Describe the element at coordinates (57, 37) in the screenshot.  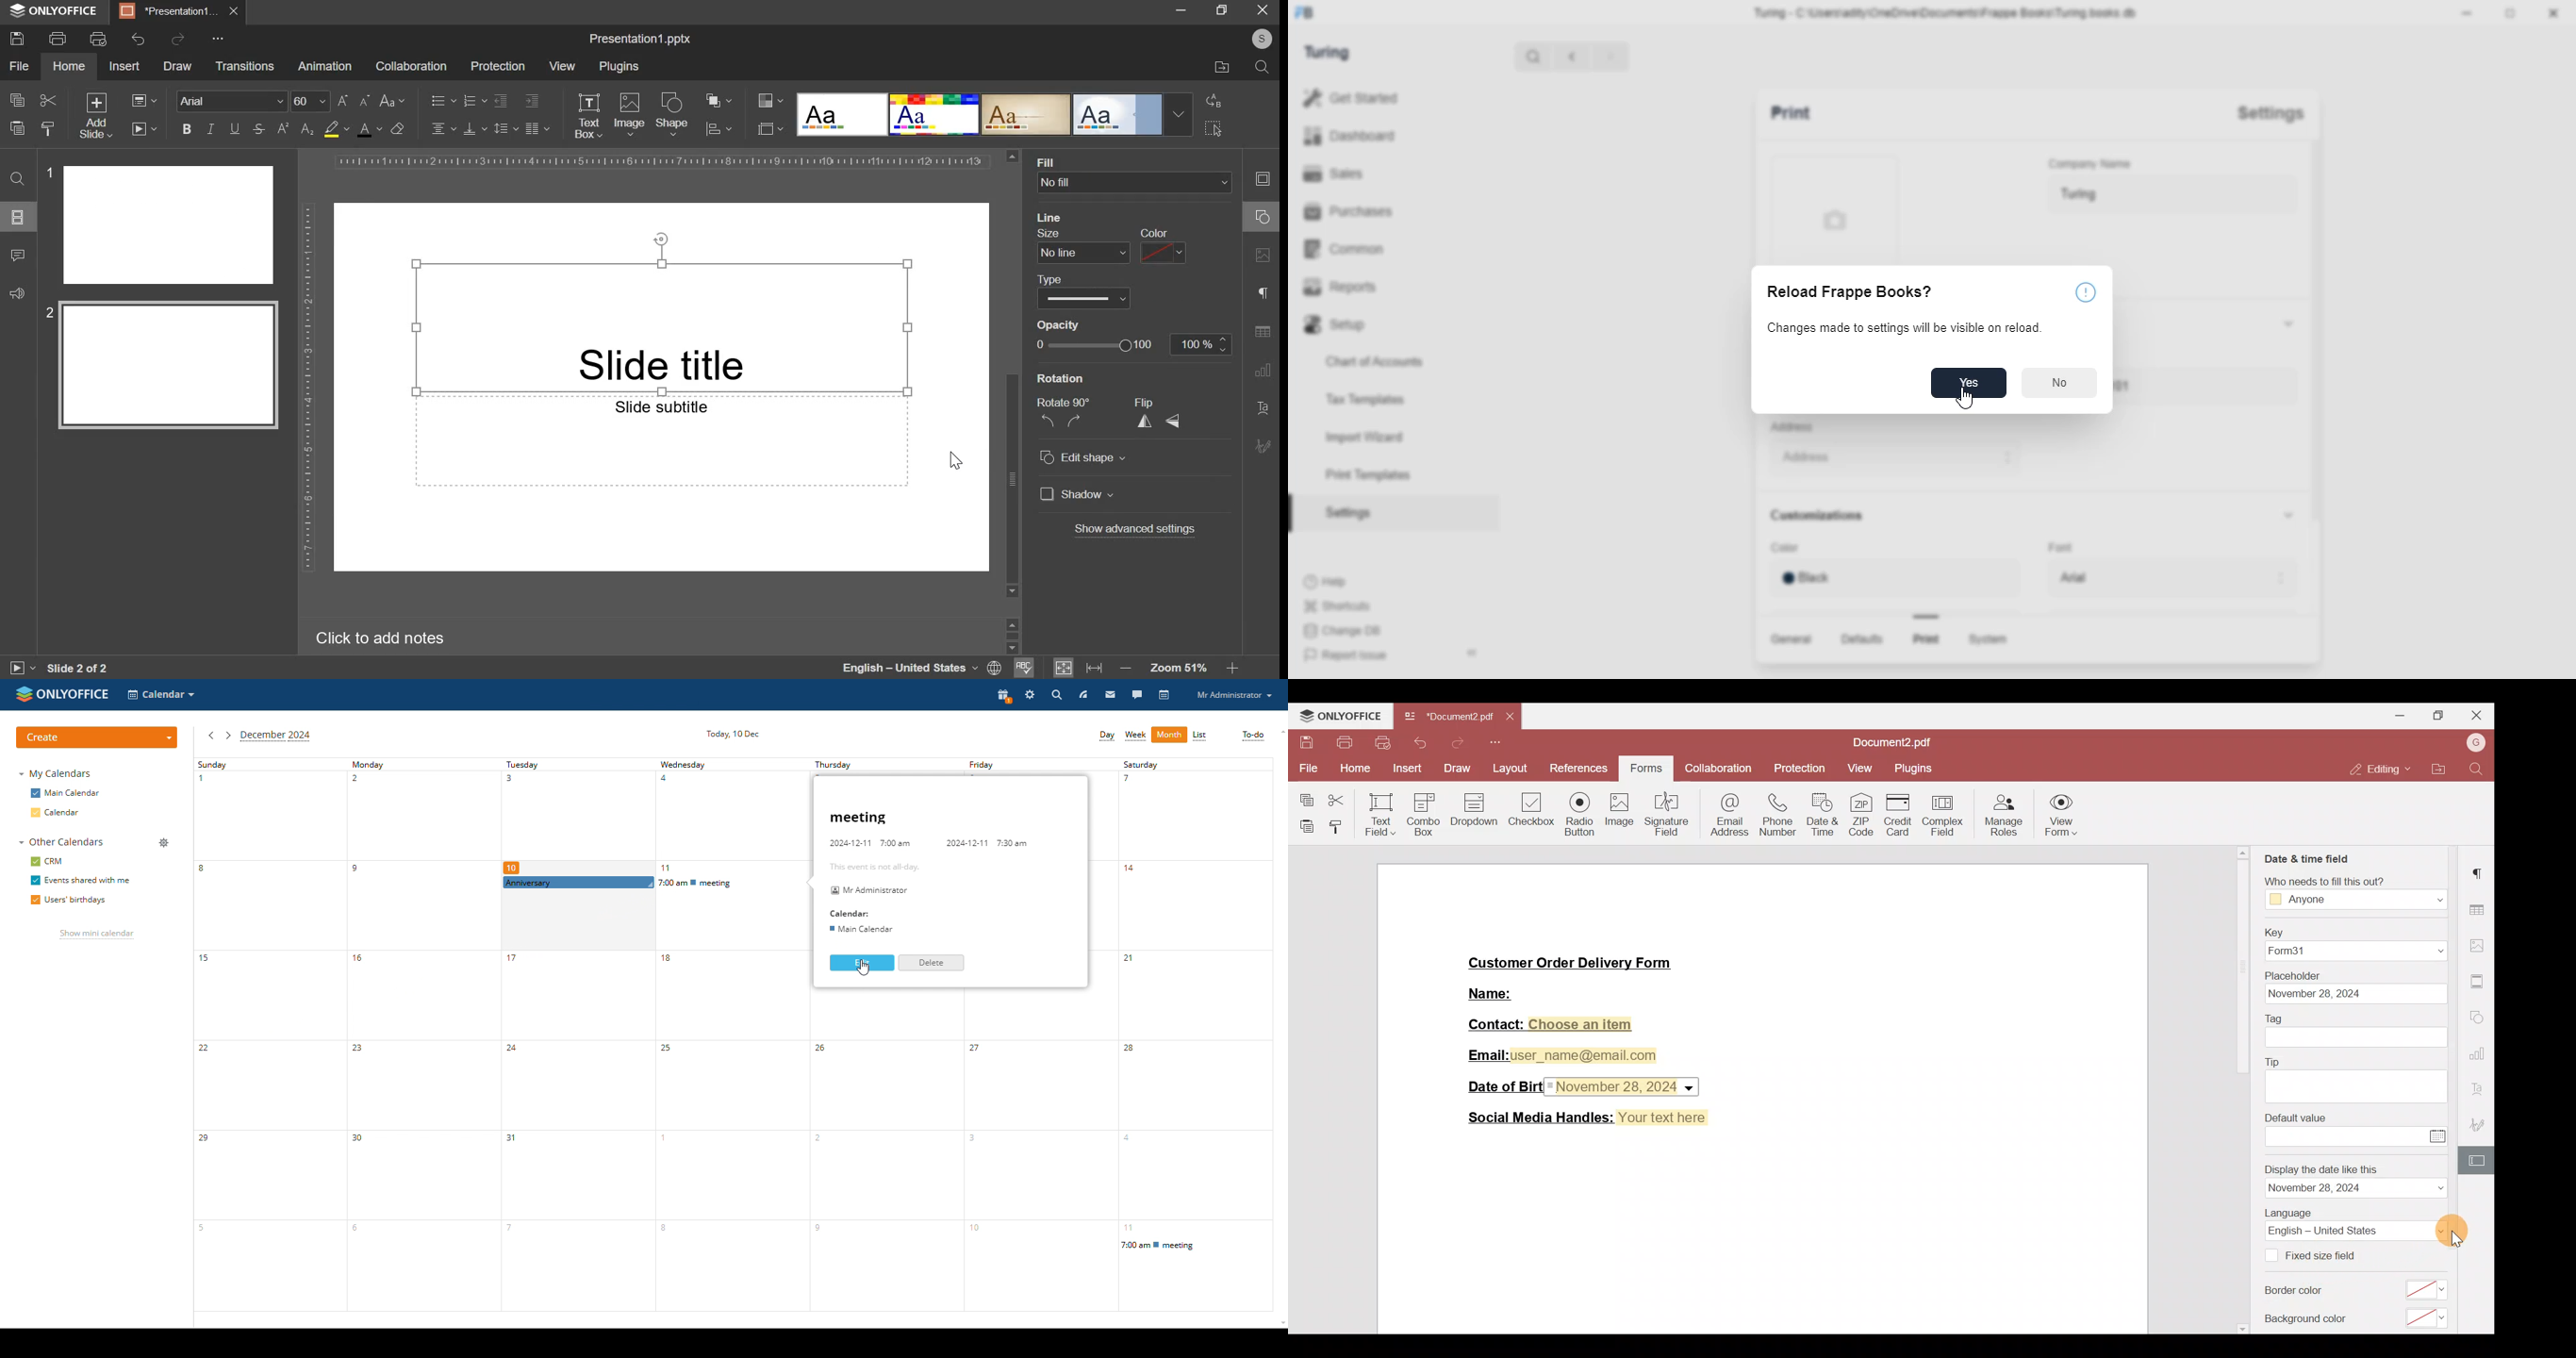
I see `print` at that location.